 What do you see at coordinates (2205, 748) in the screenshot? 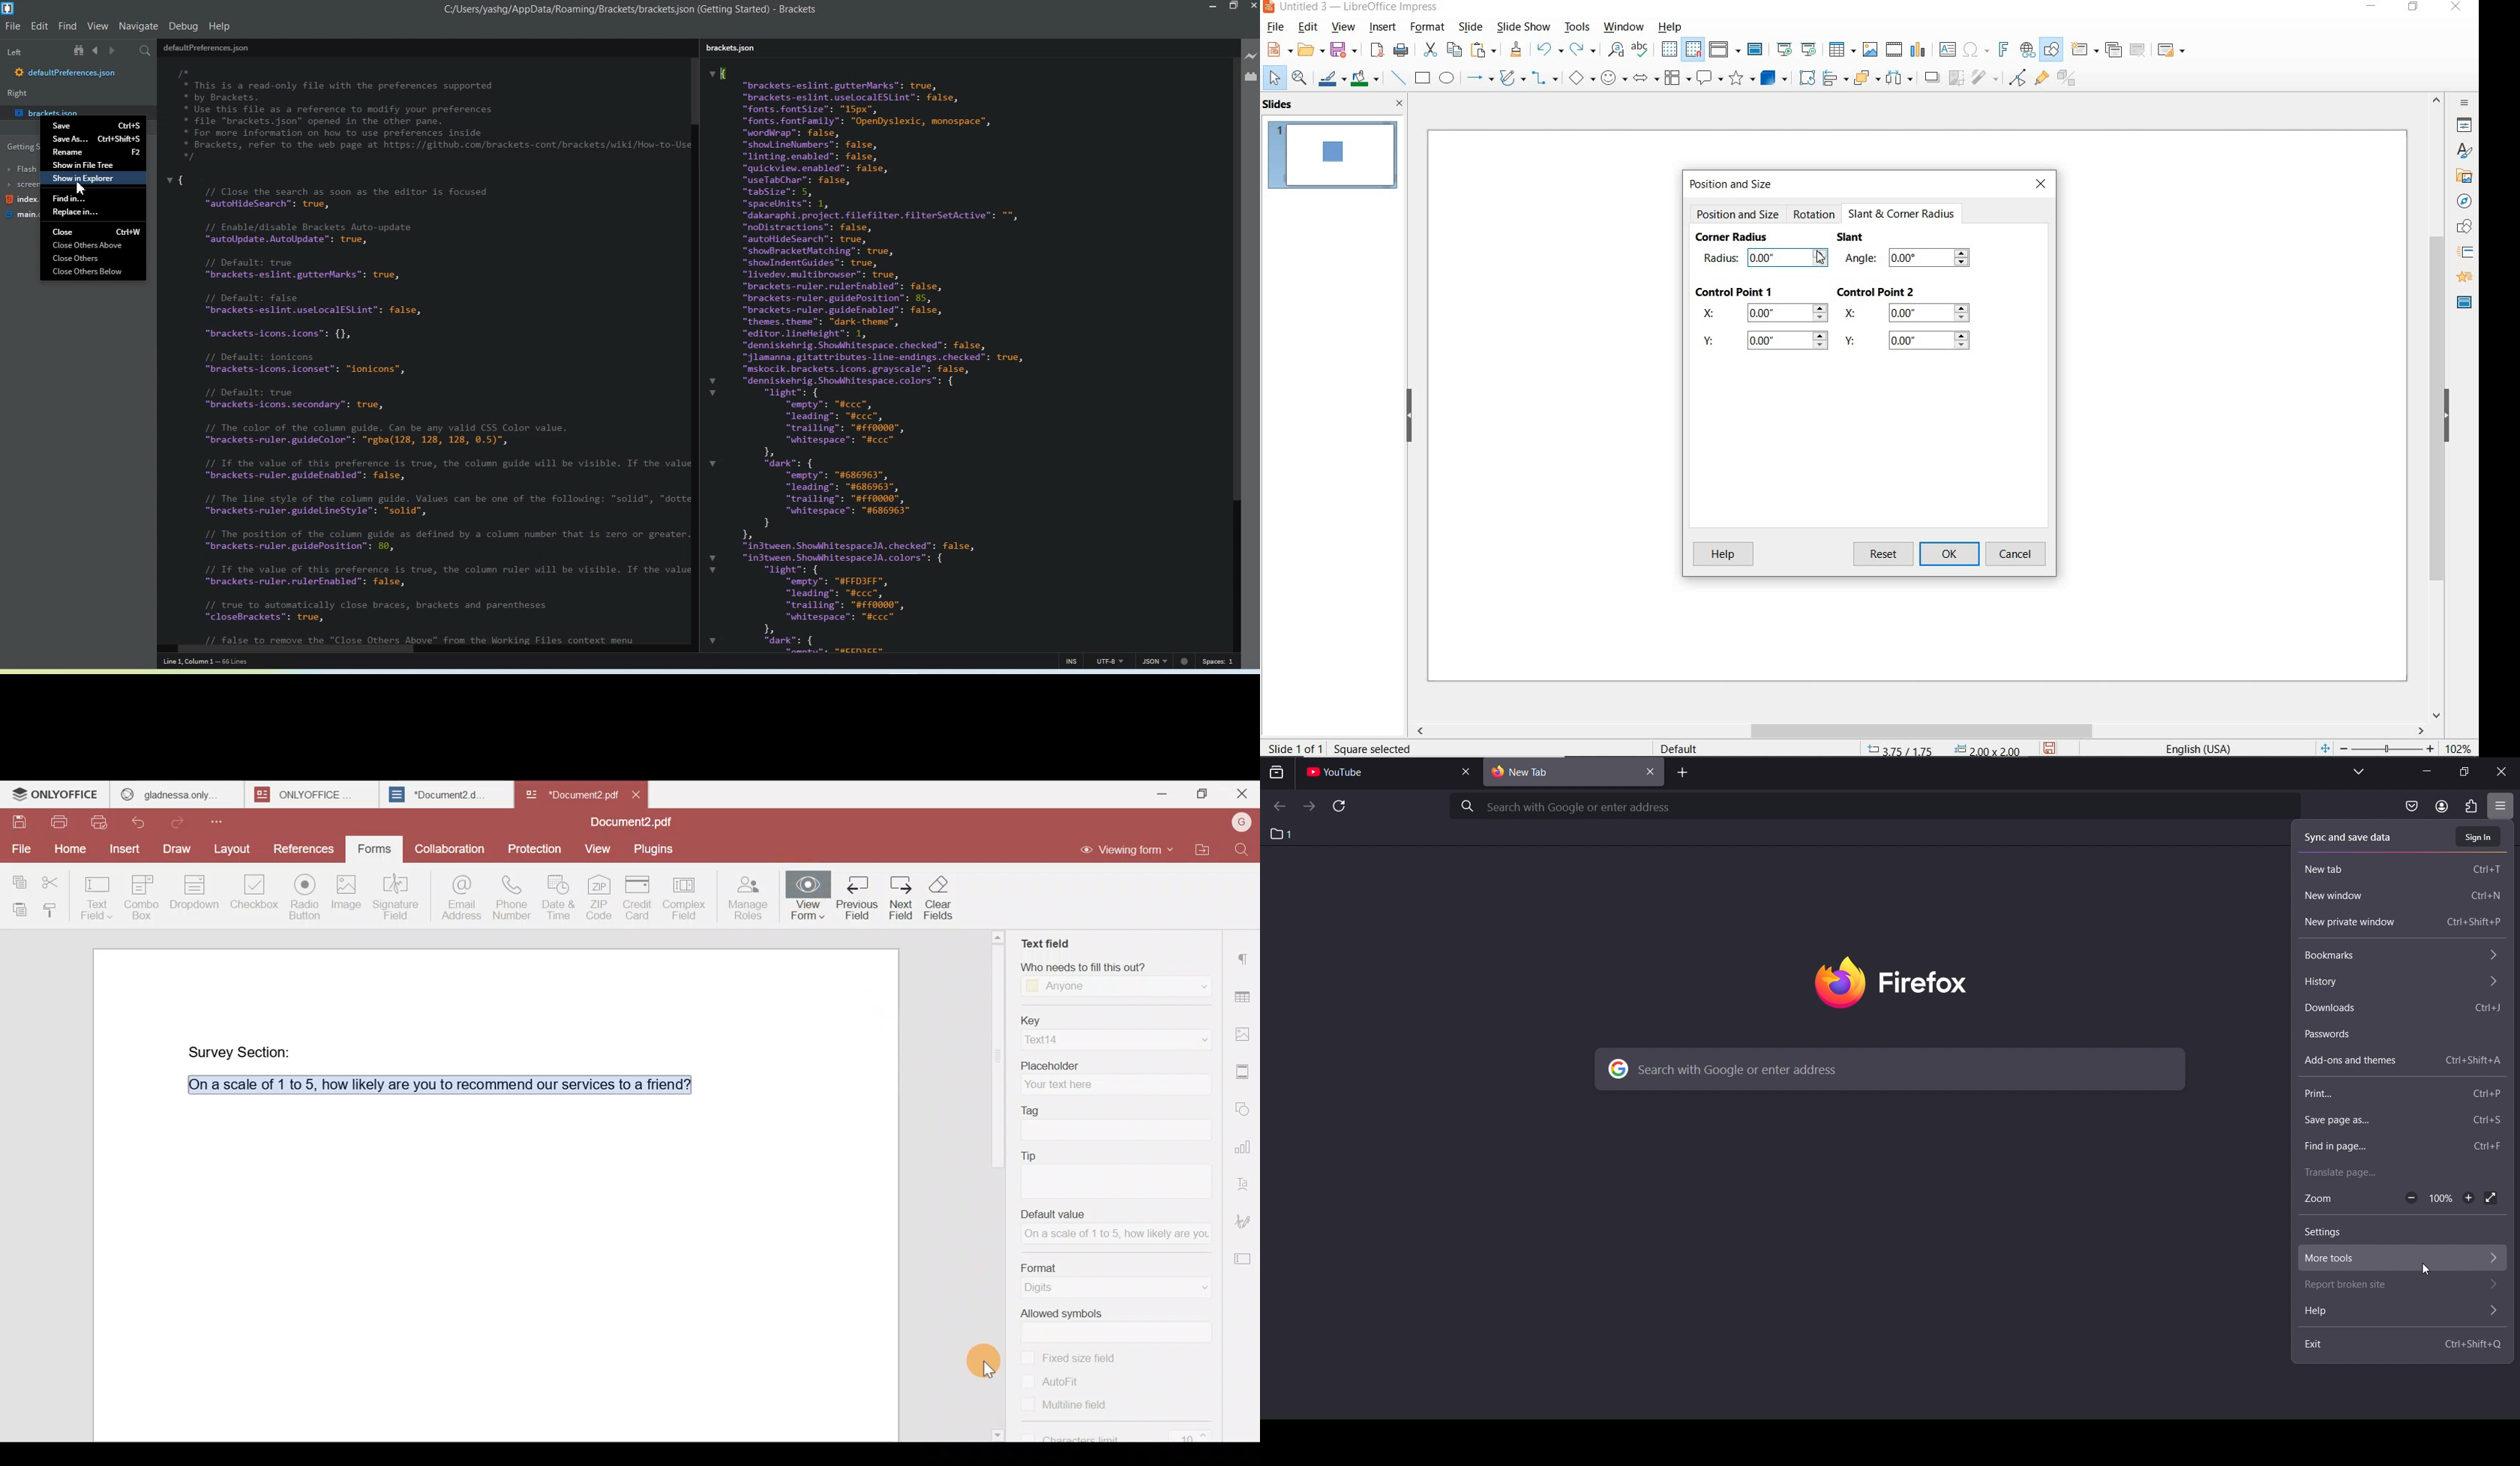
I see `text language` at bounding box center [2205, 748].